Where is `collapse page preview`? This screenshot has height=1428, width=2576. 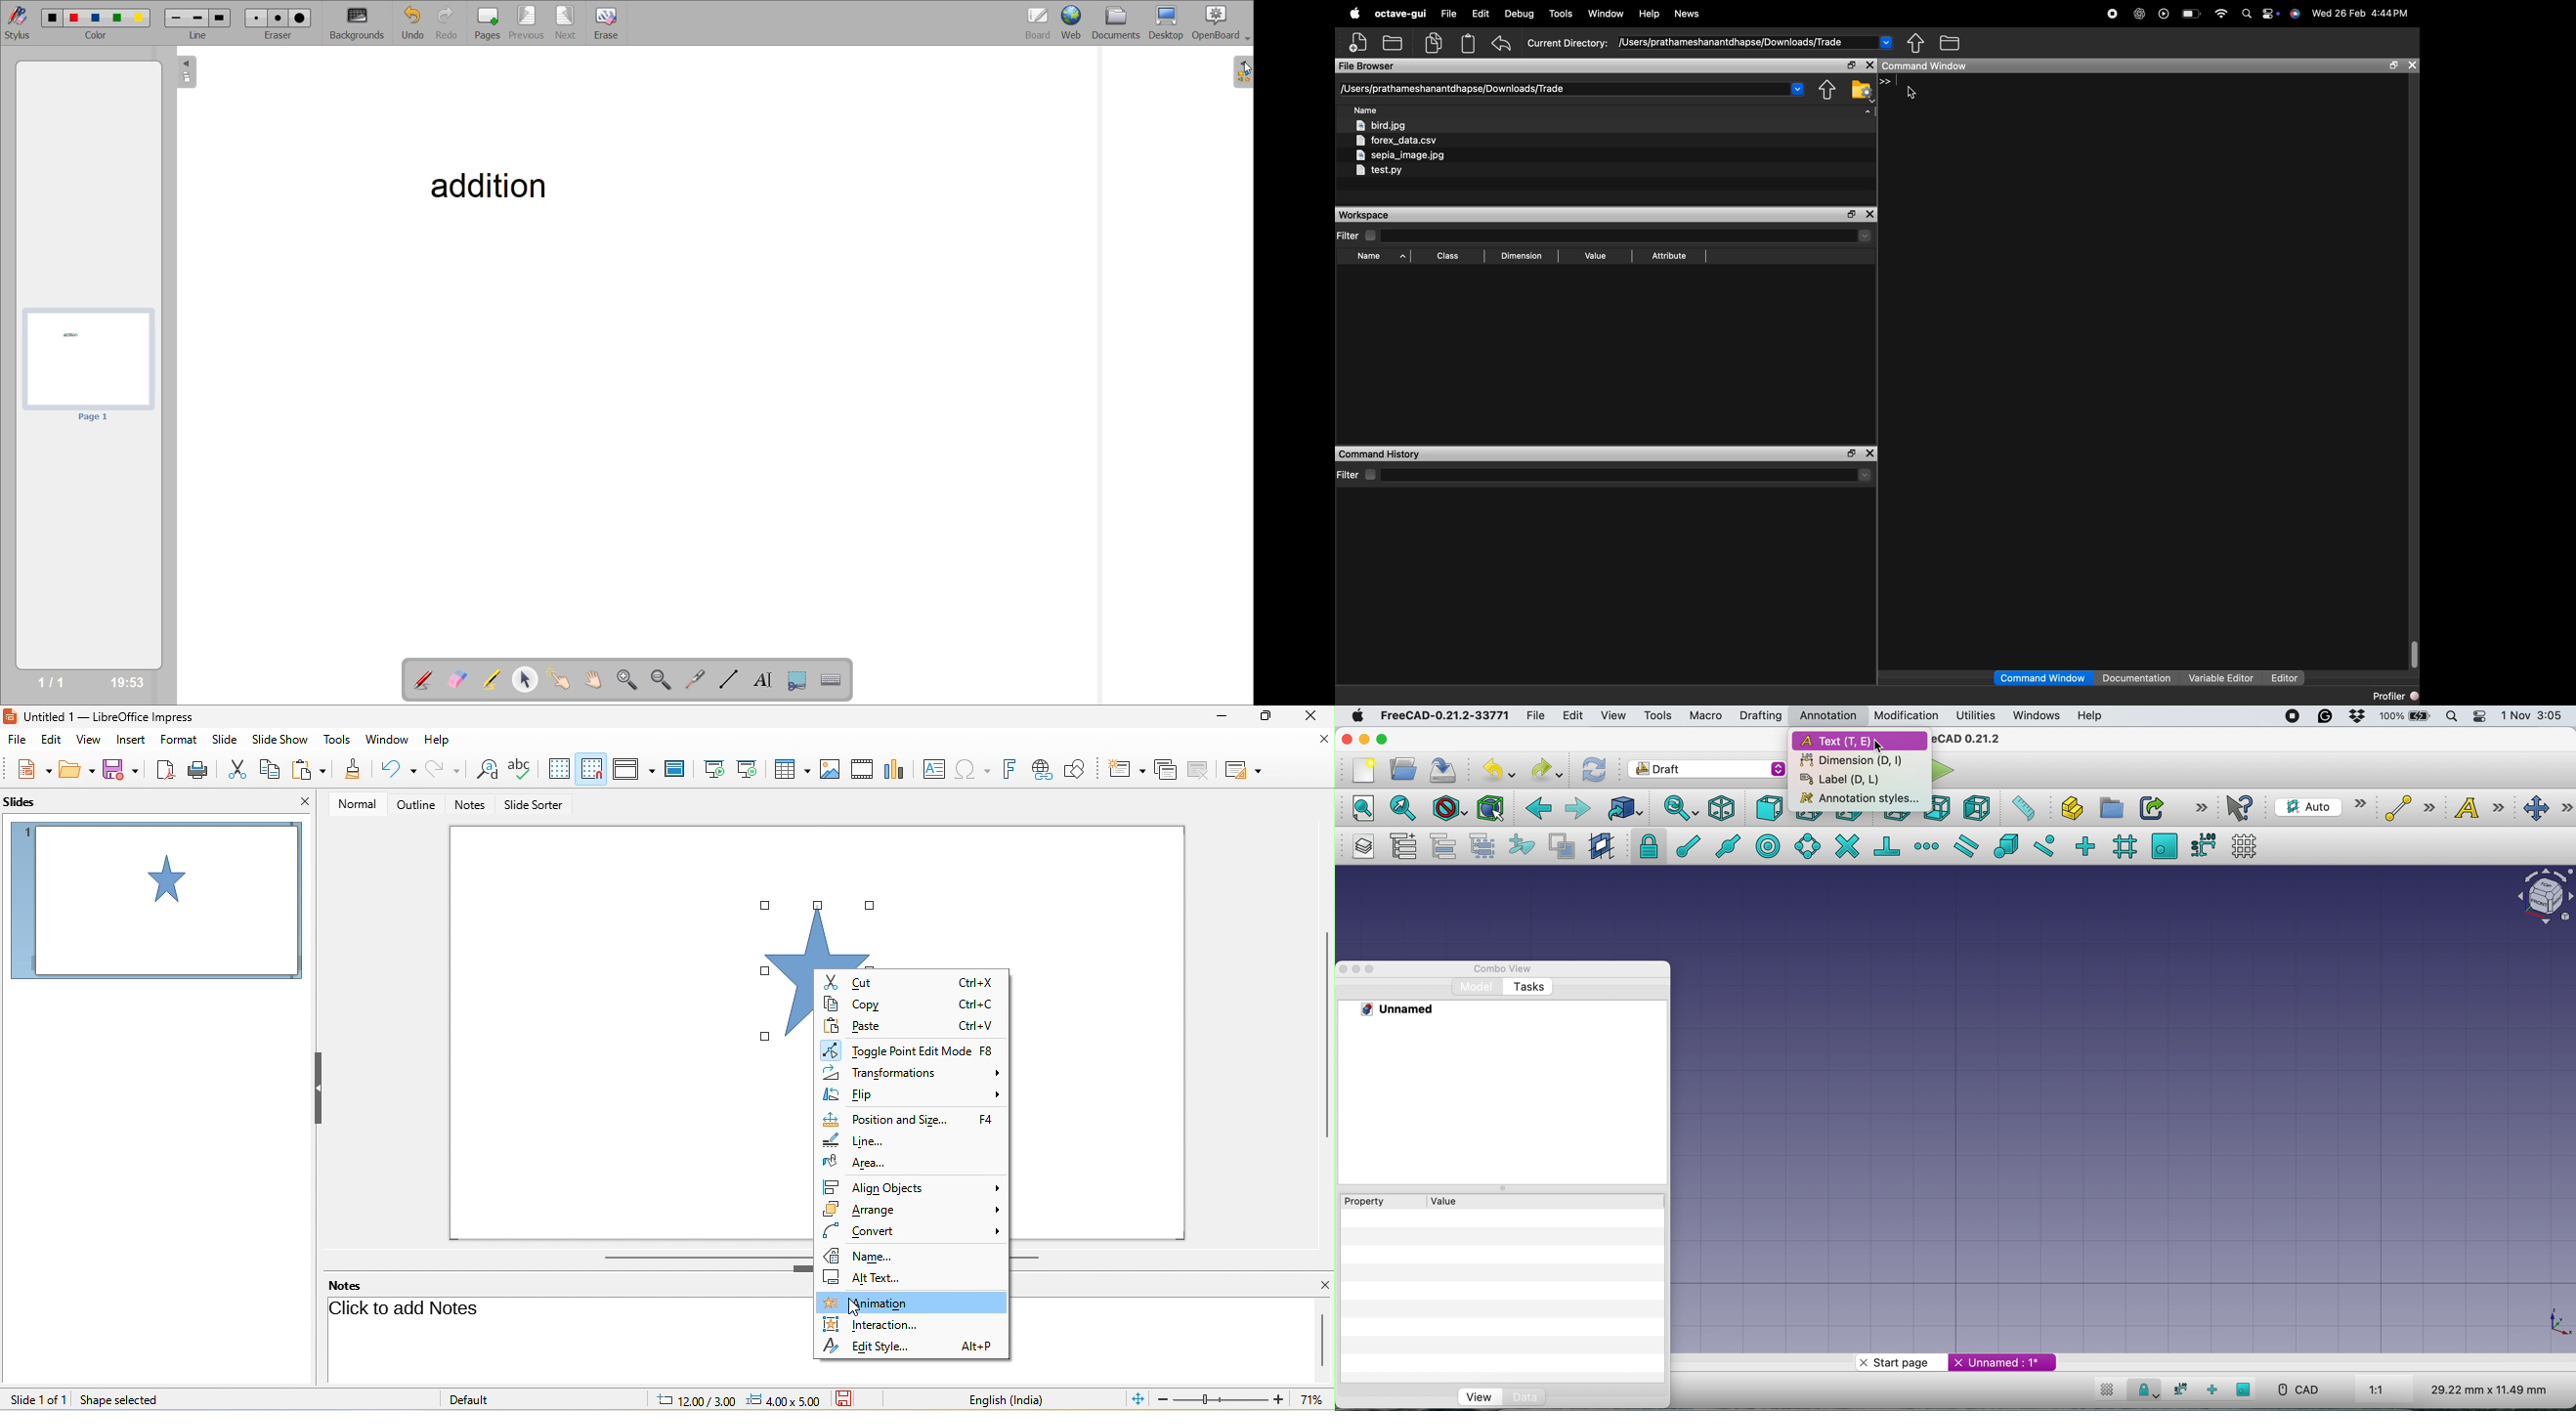
collapse page preview is located at coordinates (188, 72).